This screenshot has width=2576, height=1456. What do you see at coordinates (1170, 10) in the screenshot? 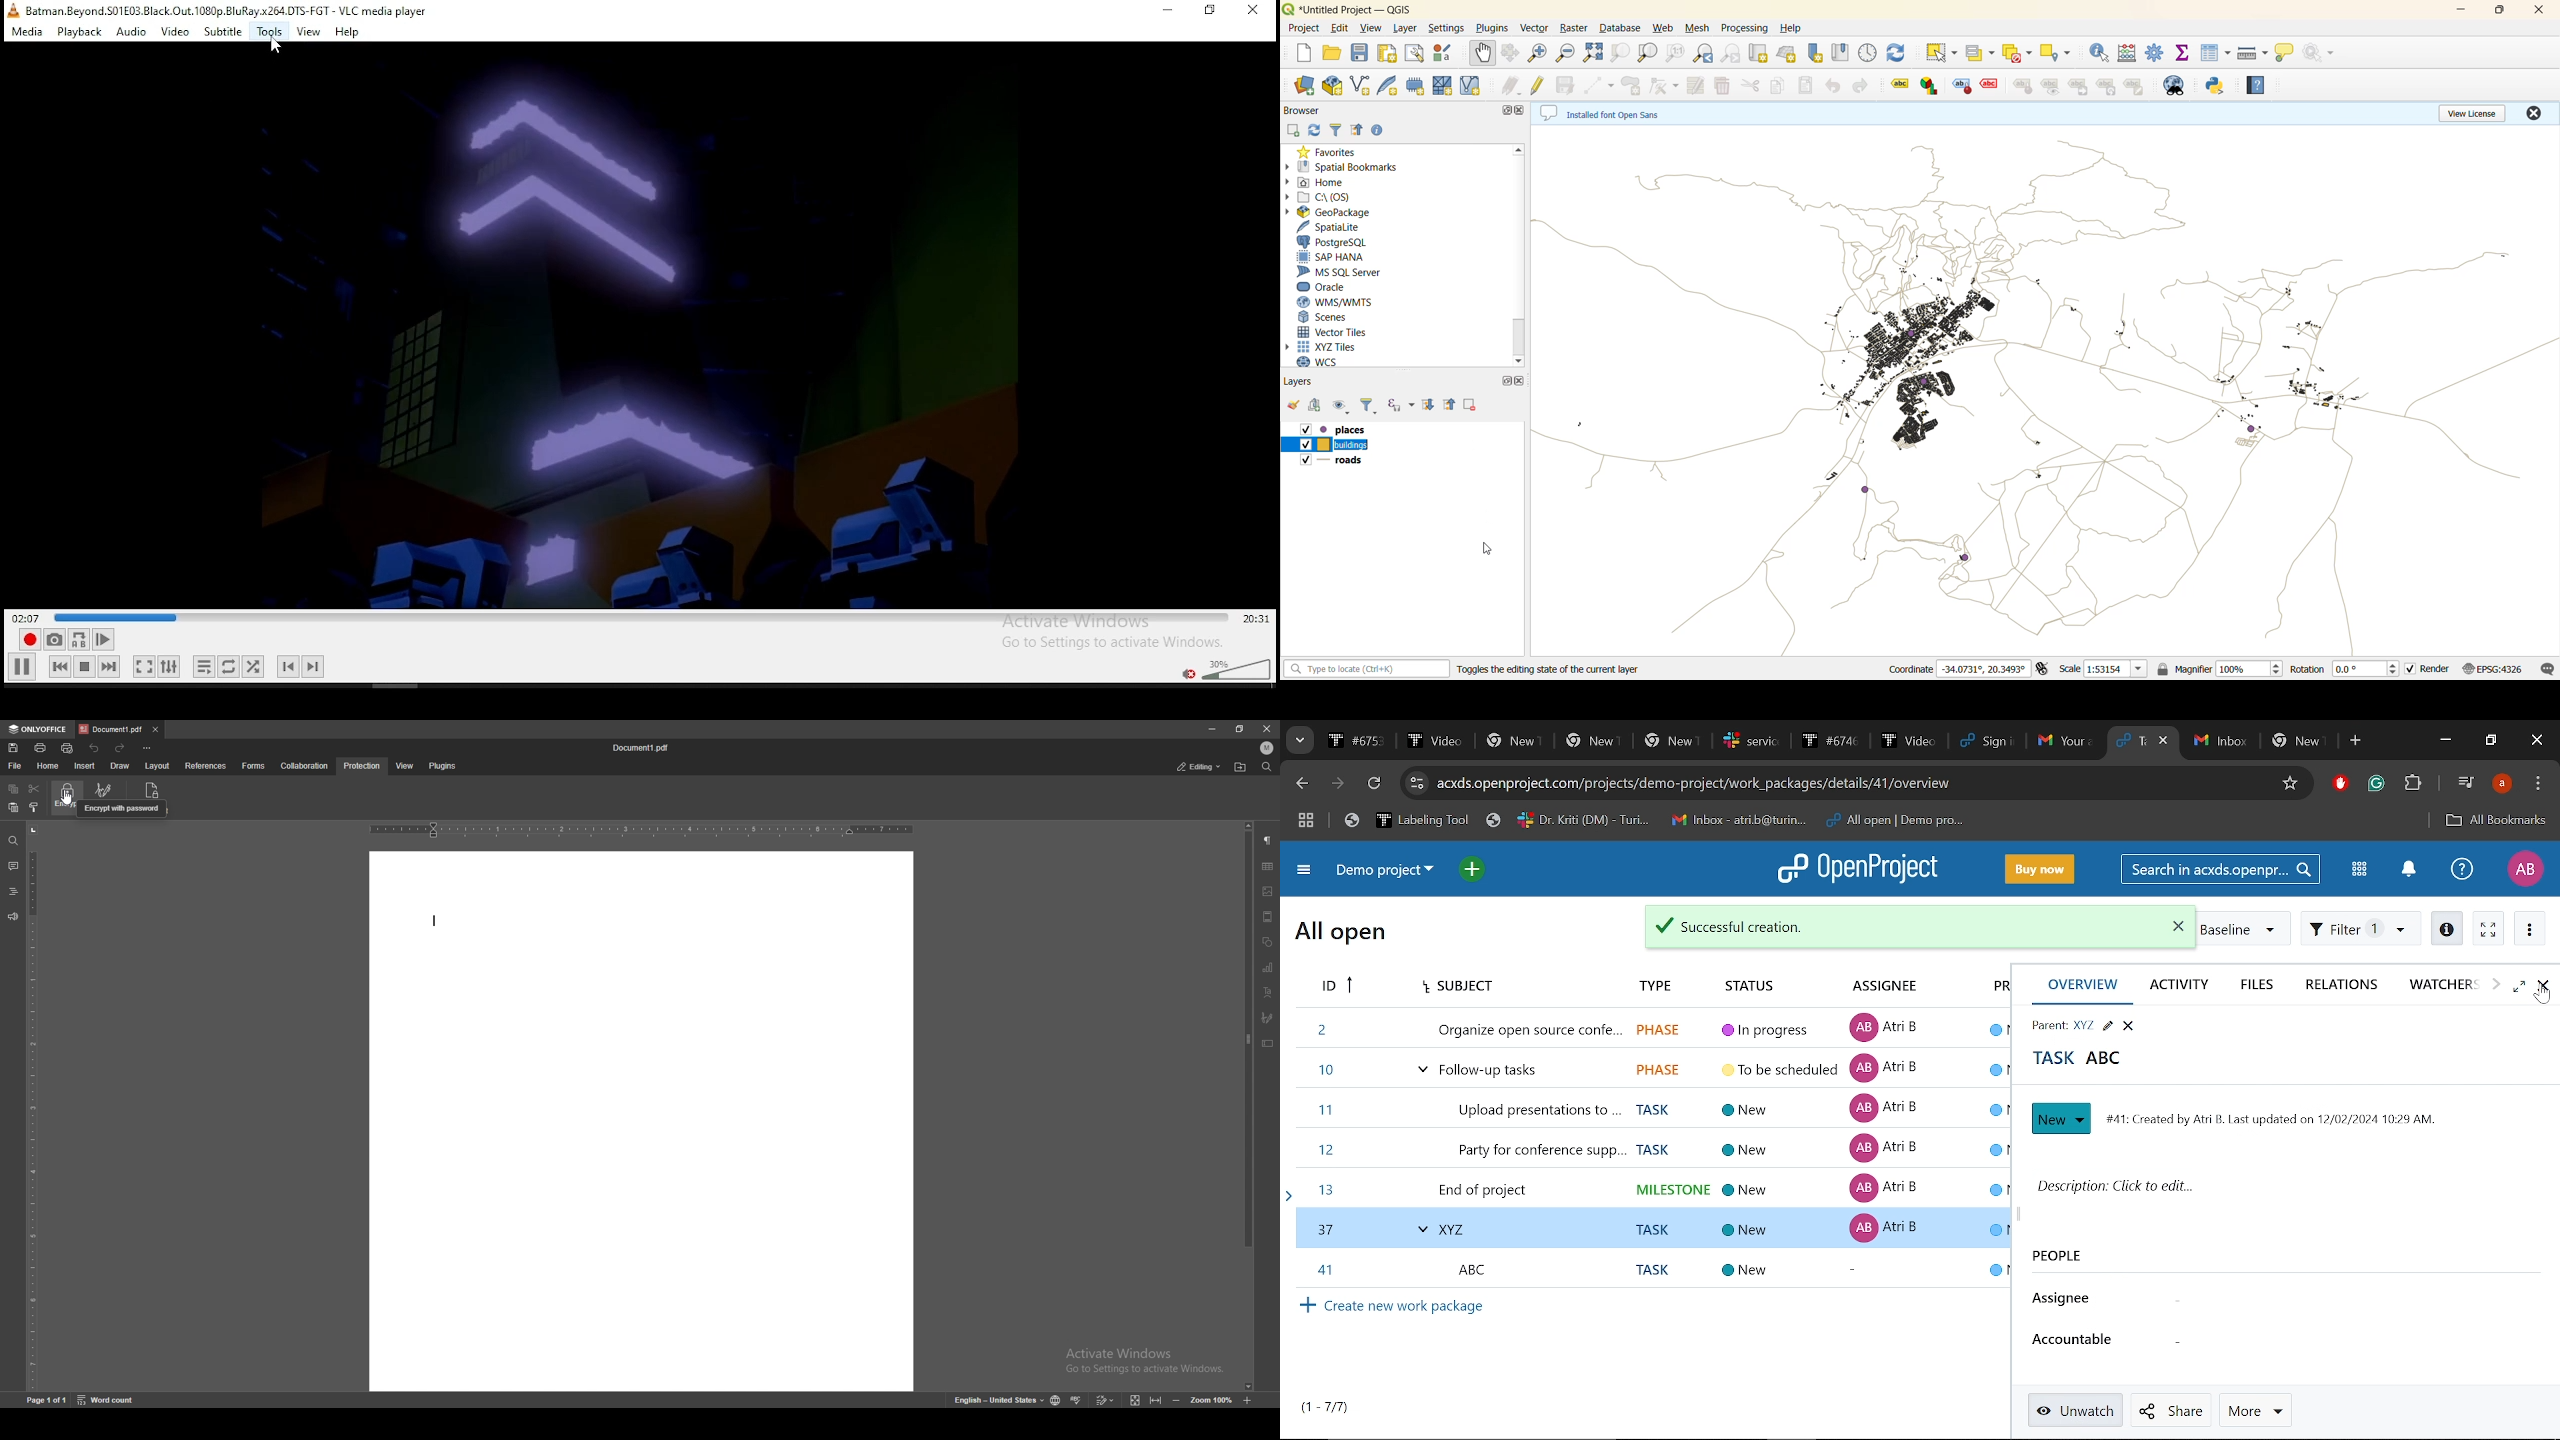
I see `minimize` at bounding box center [1170, 10].